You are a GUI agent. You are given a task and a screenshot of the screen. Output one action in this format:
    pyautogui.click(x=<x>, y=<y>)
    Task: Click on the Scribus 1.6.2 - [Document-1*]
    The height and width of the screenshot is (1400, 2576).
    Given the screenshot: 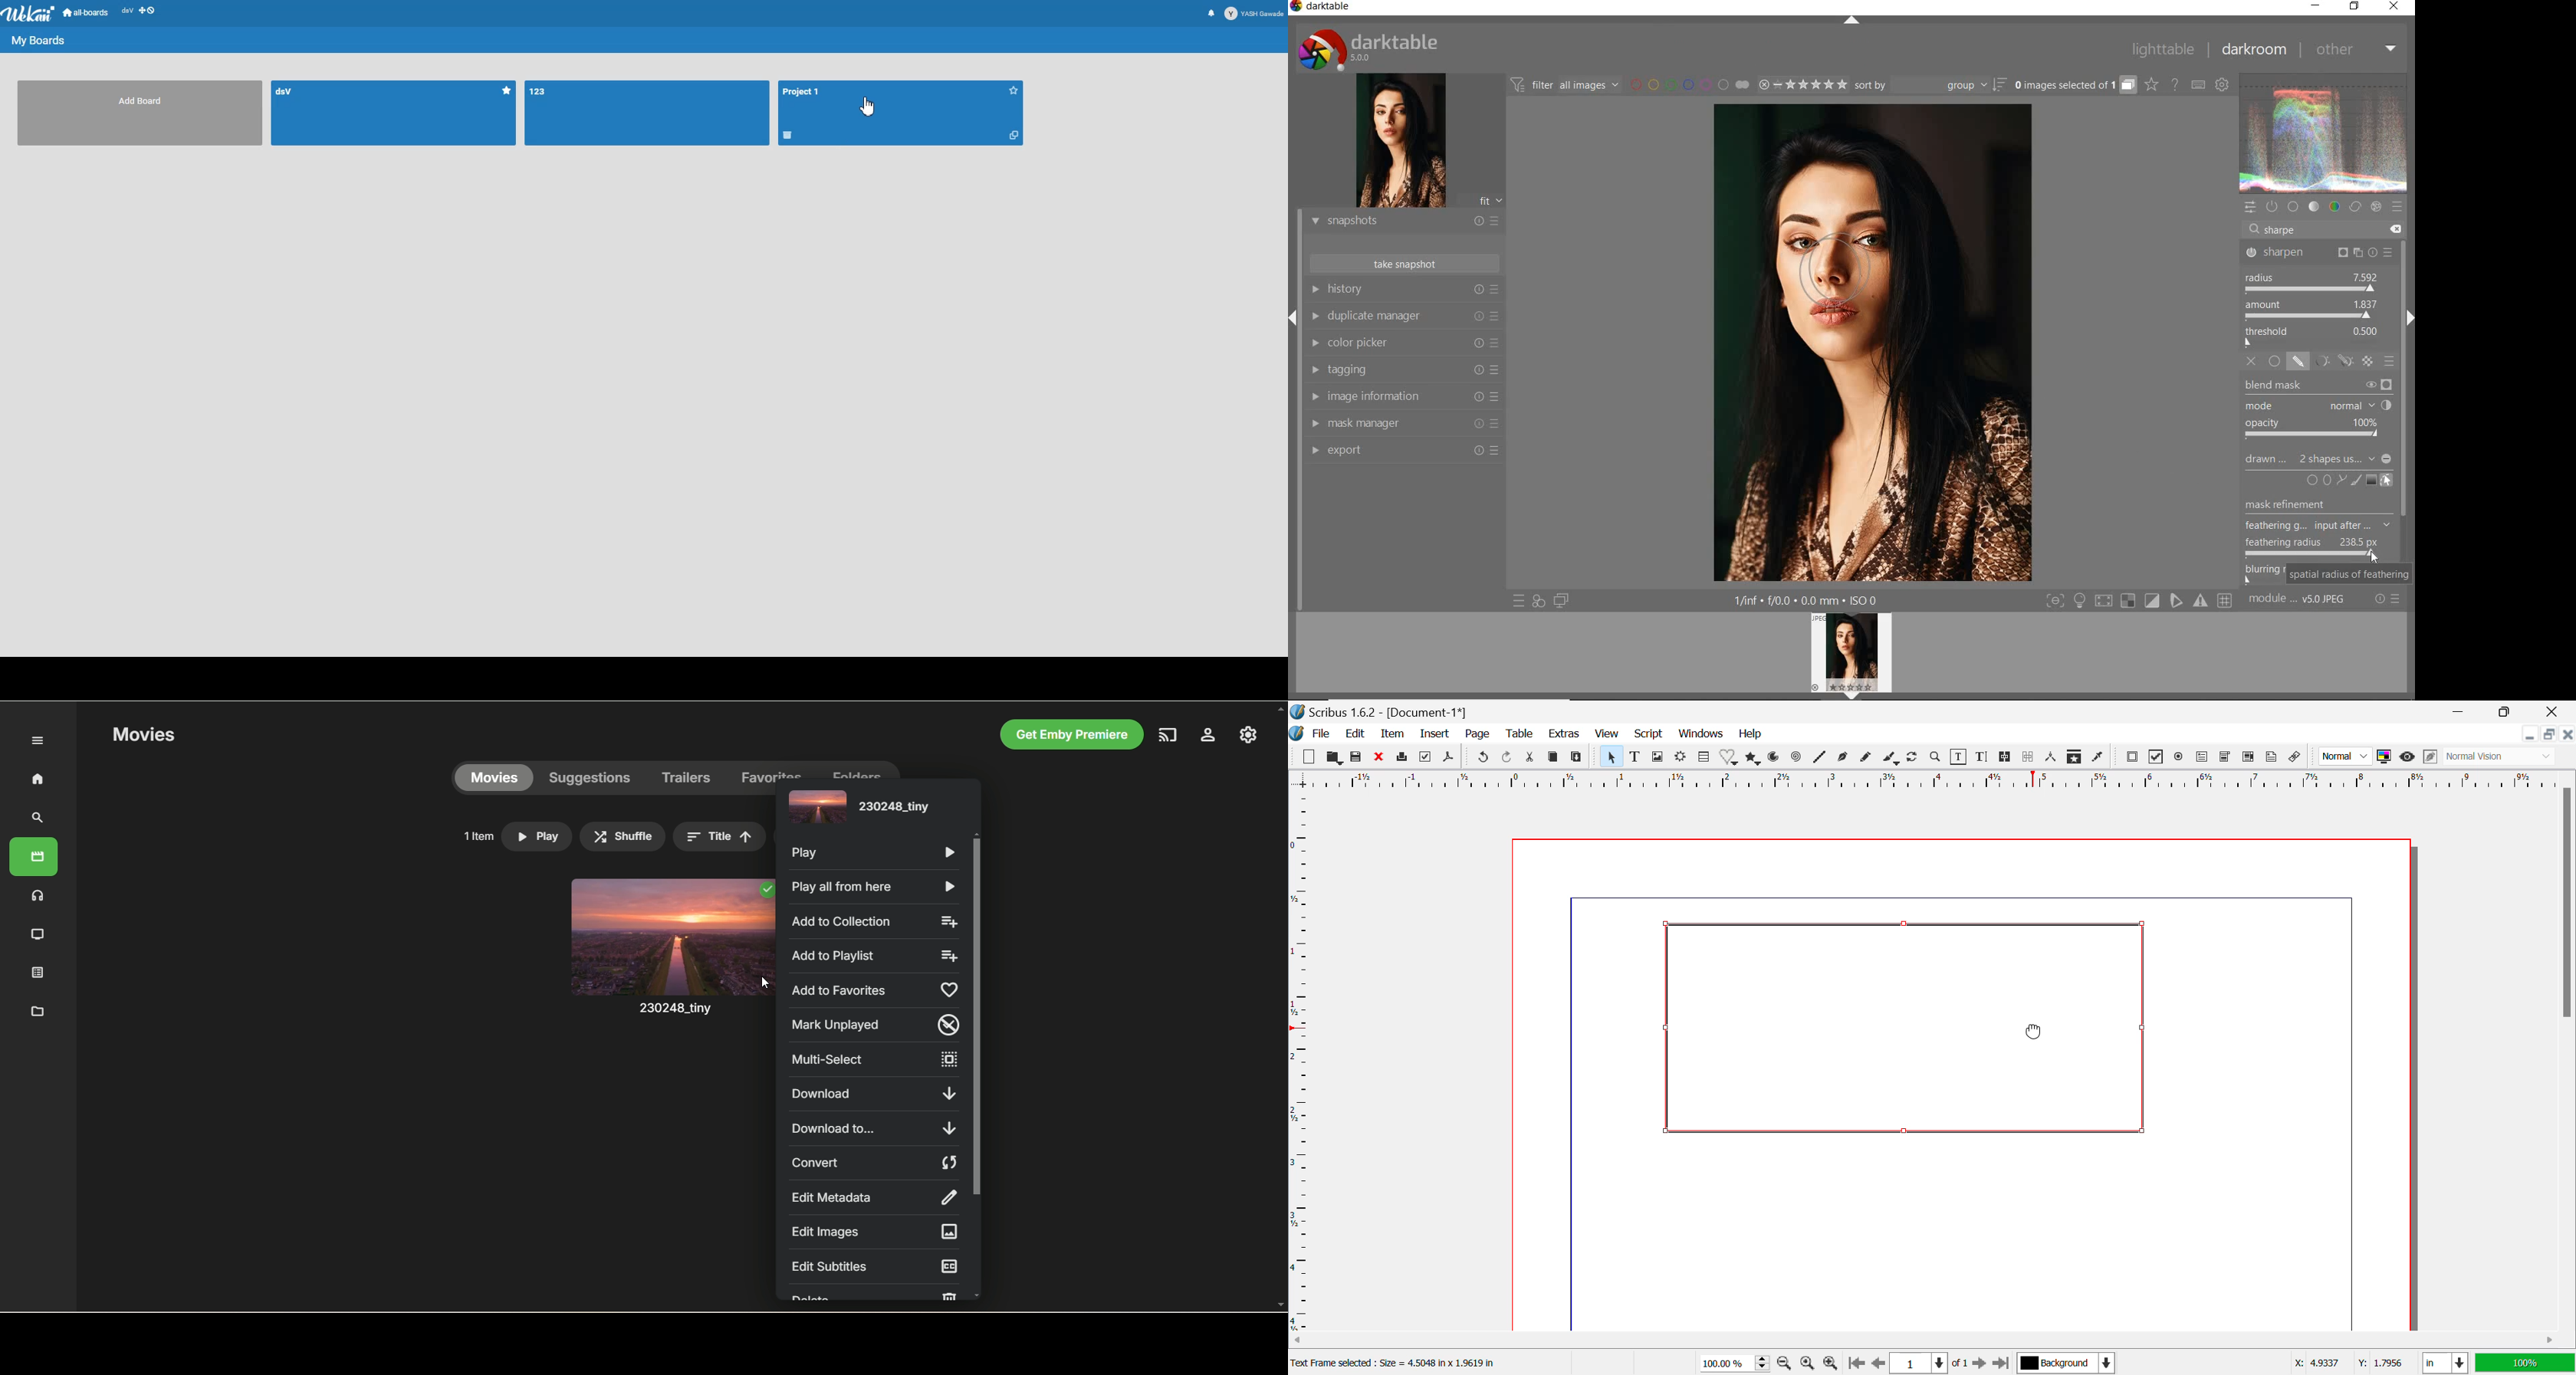 What is the action you would take?
    pyautogui.click(x=1386, y=712)
    